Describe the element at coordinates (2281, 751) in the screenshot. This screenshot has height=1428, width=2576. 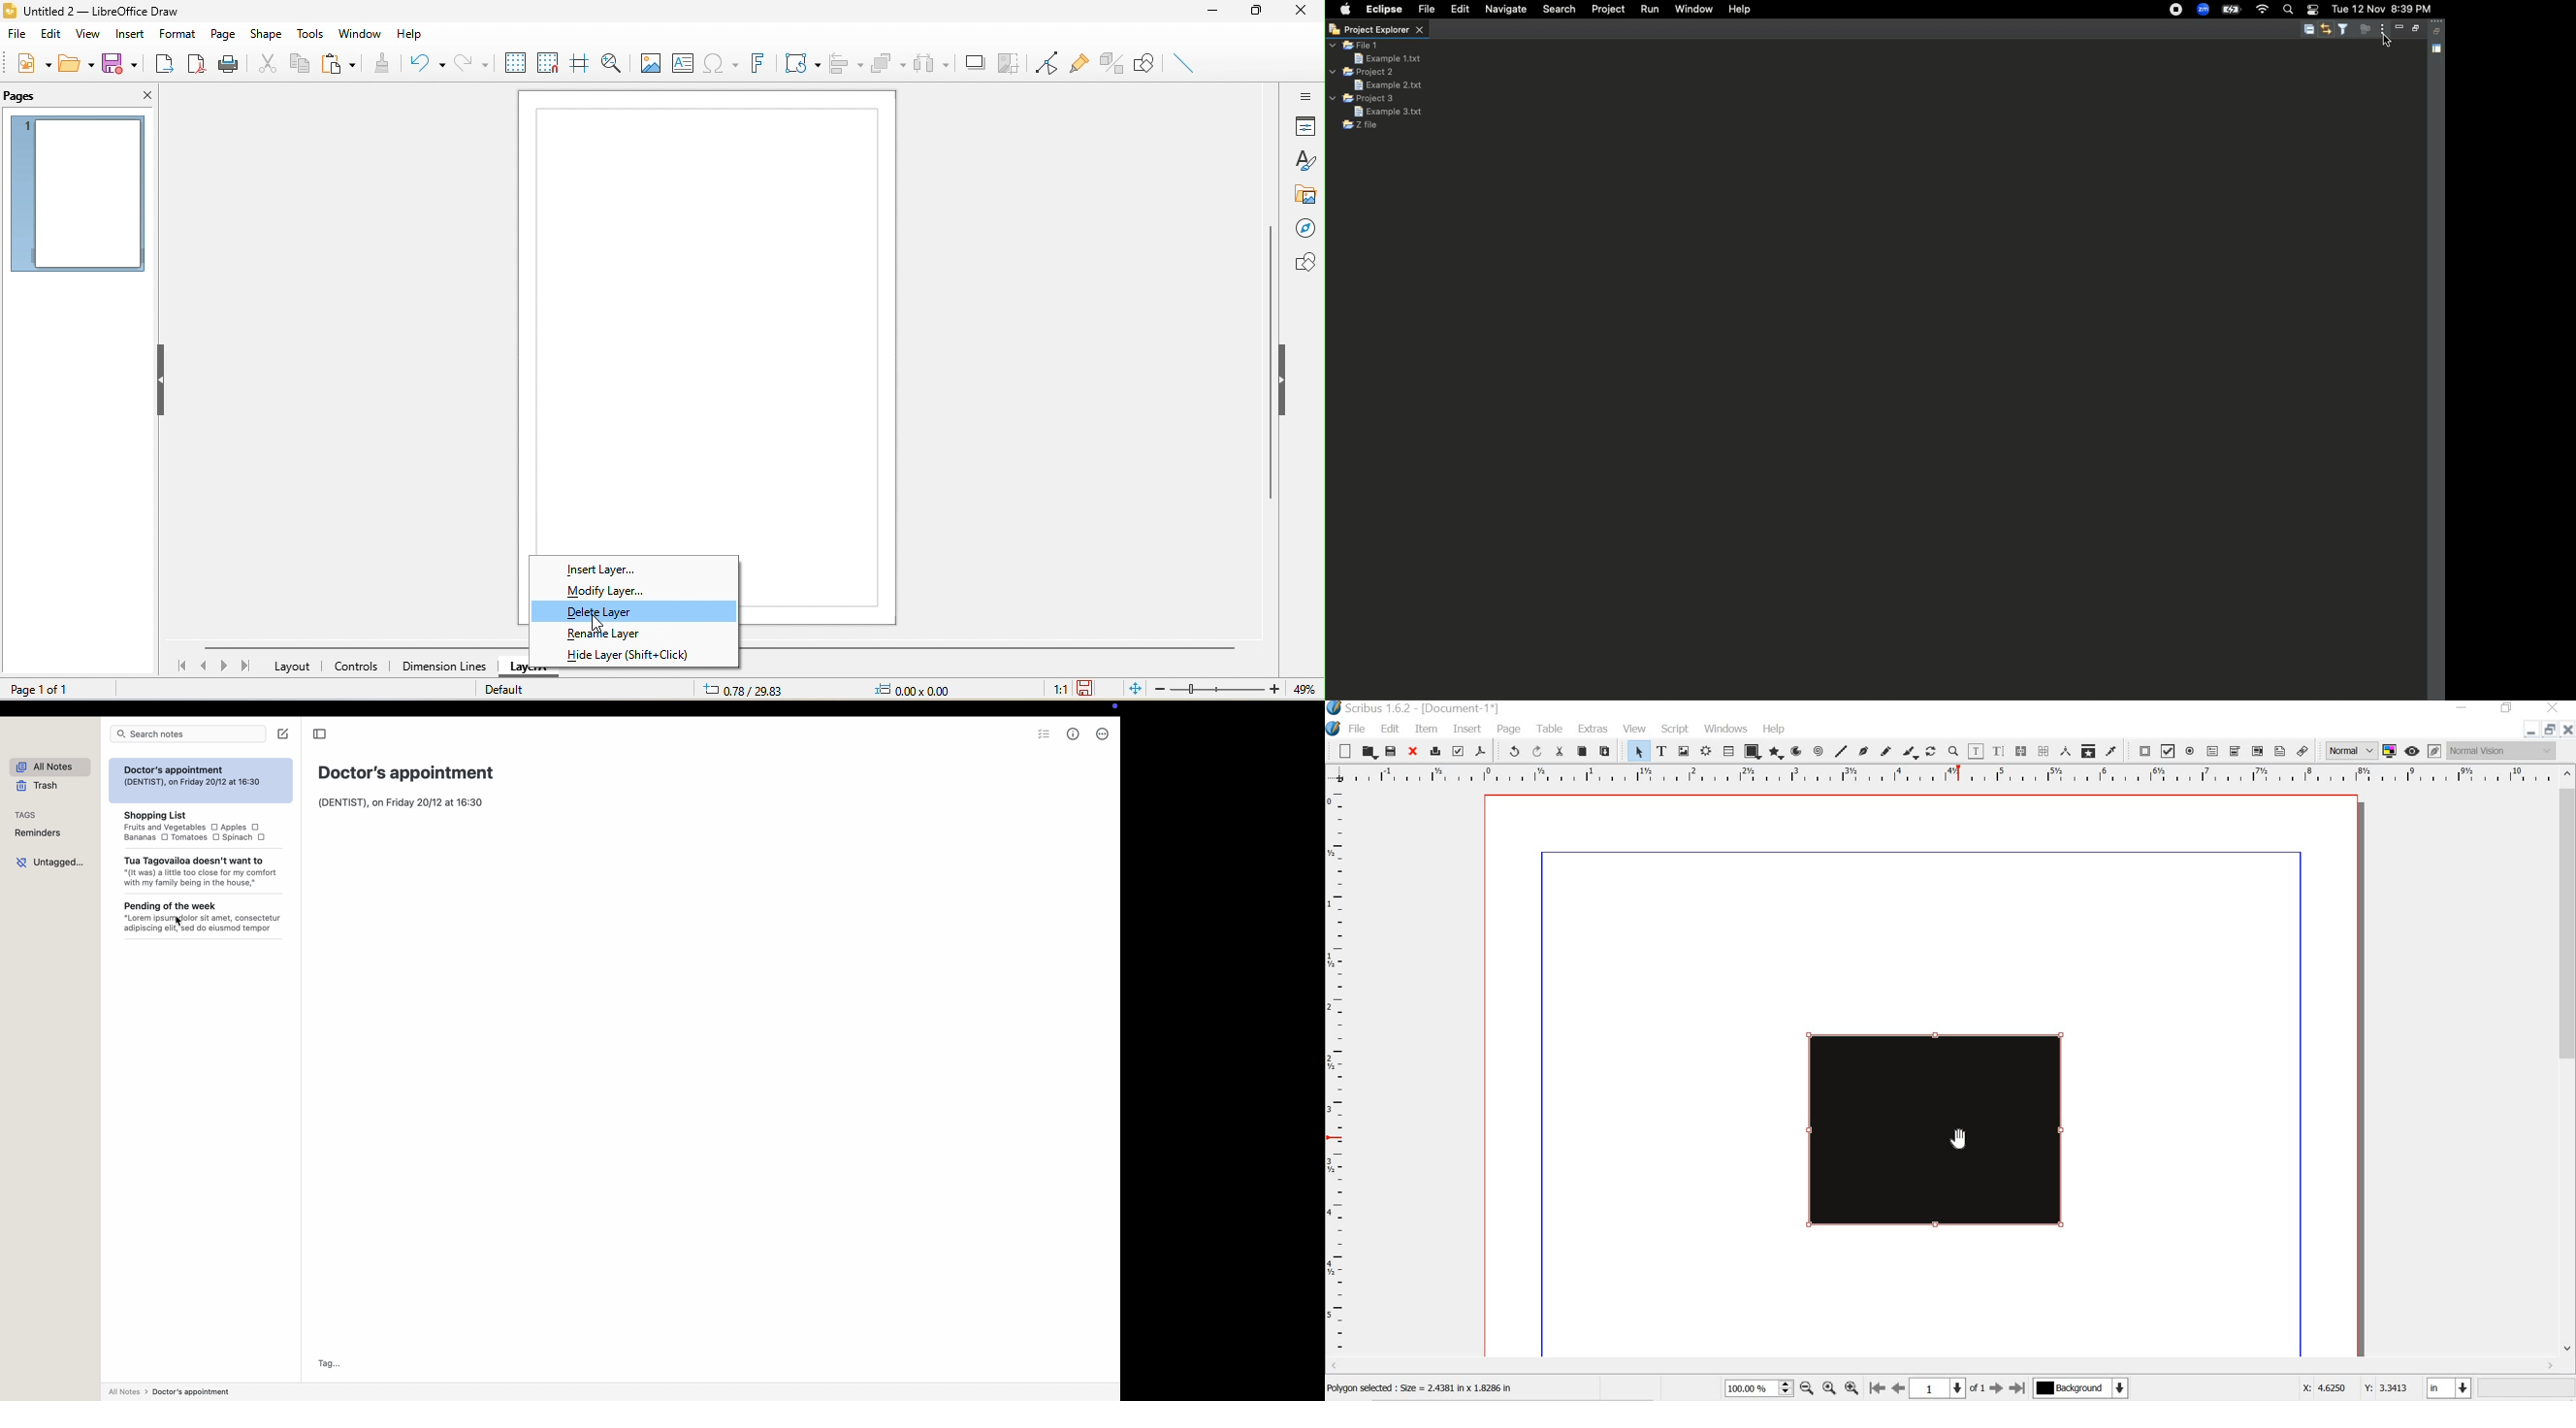
I see `text annotation` at that location.